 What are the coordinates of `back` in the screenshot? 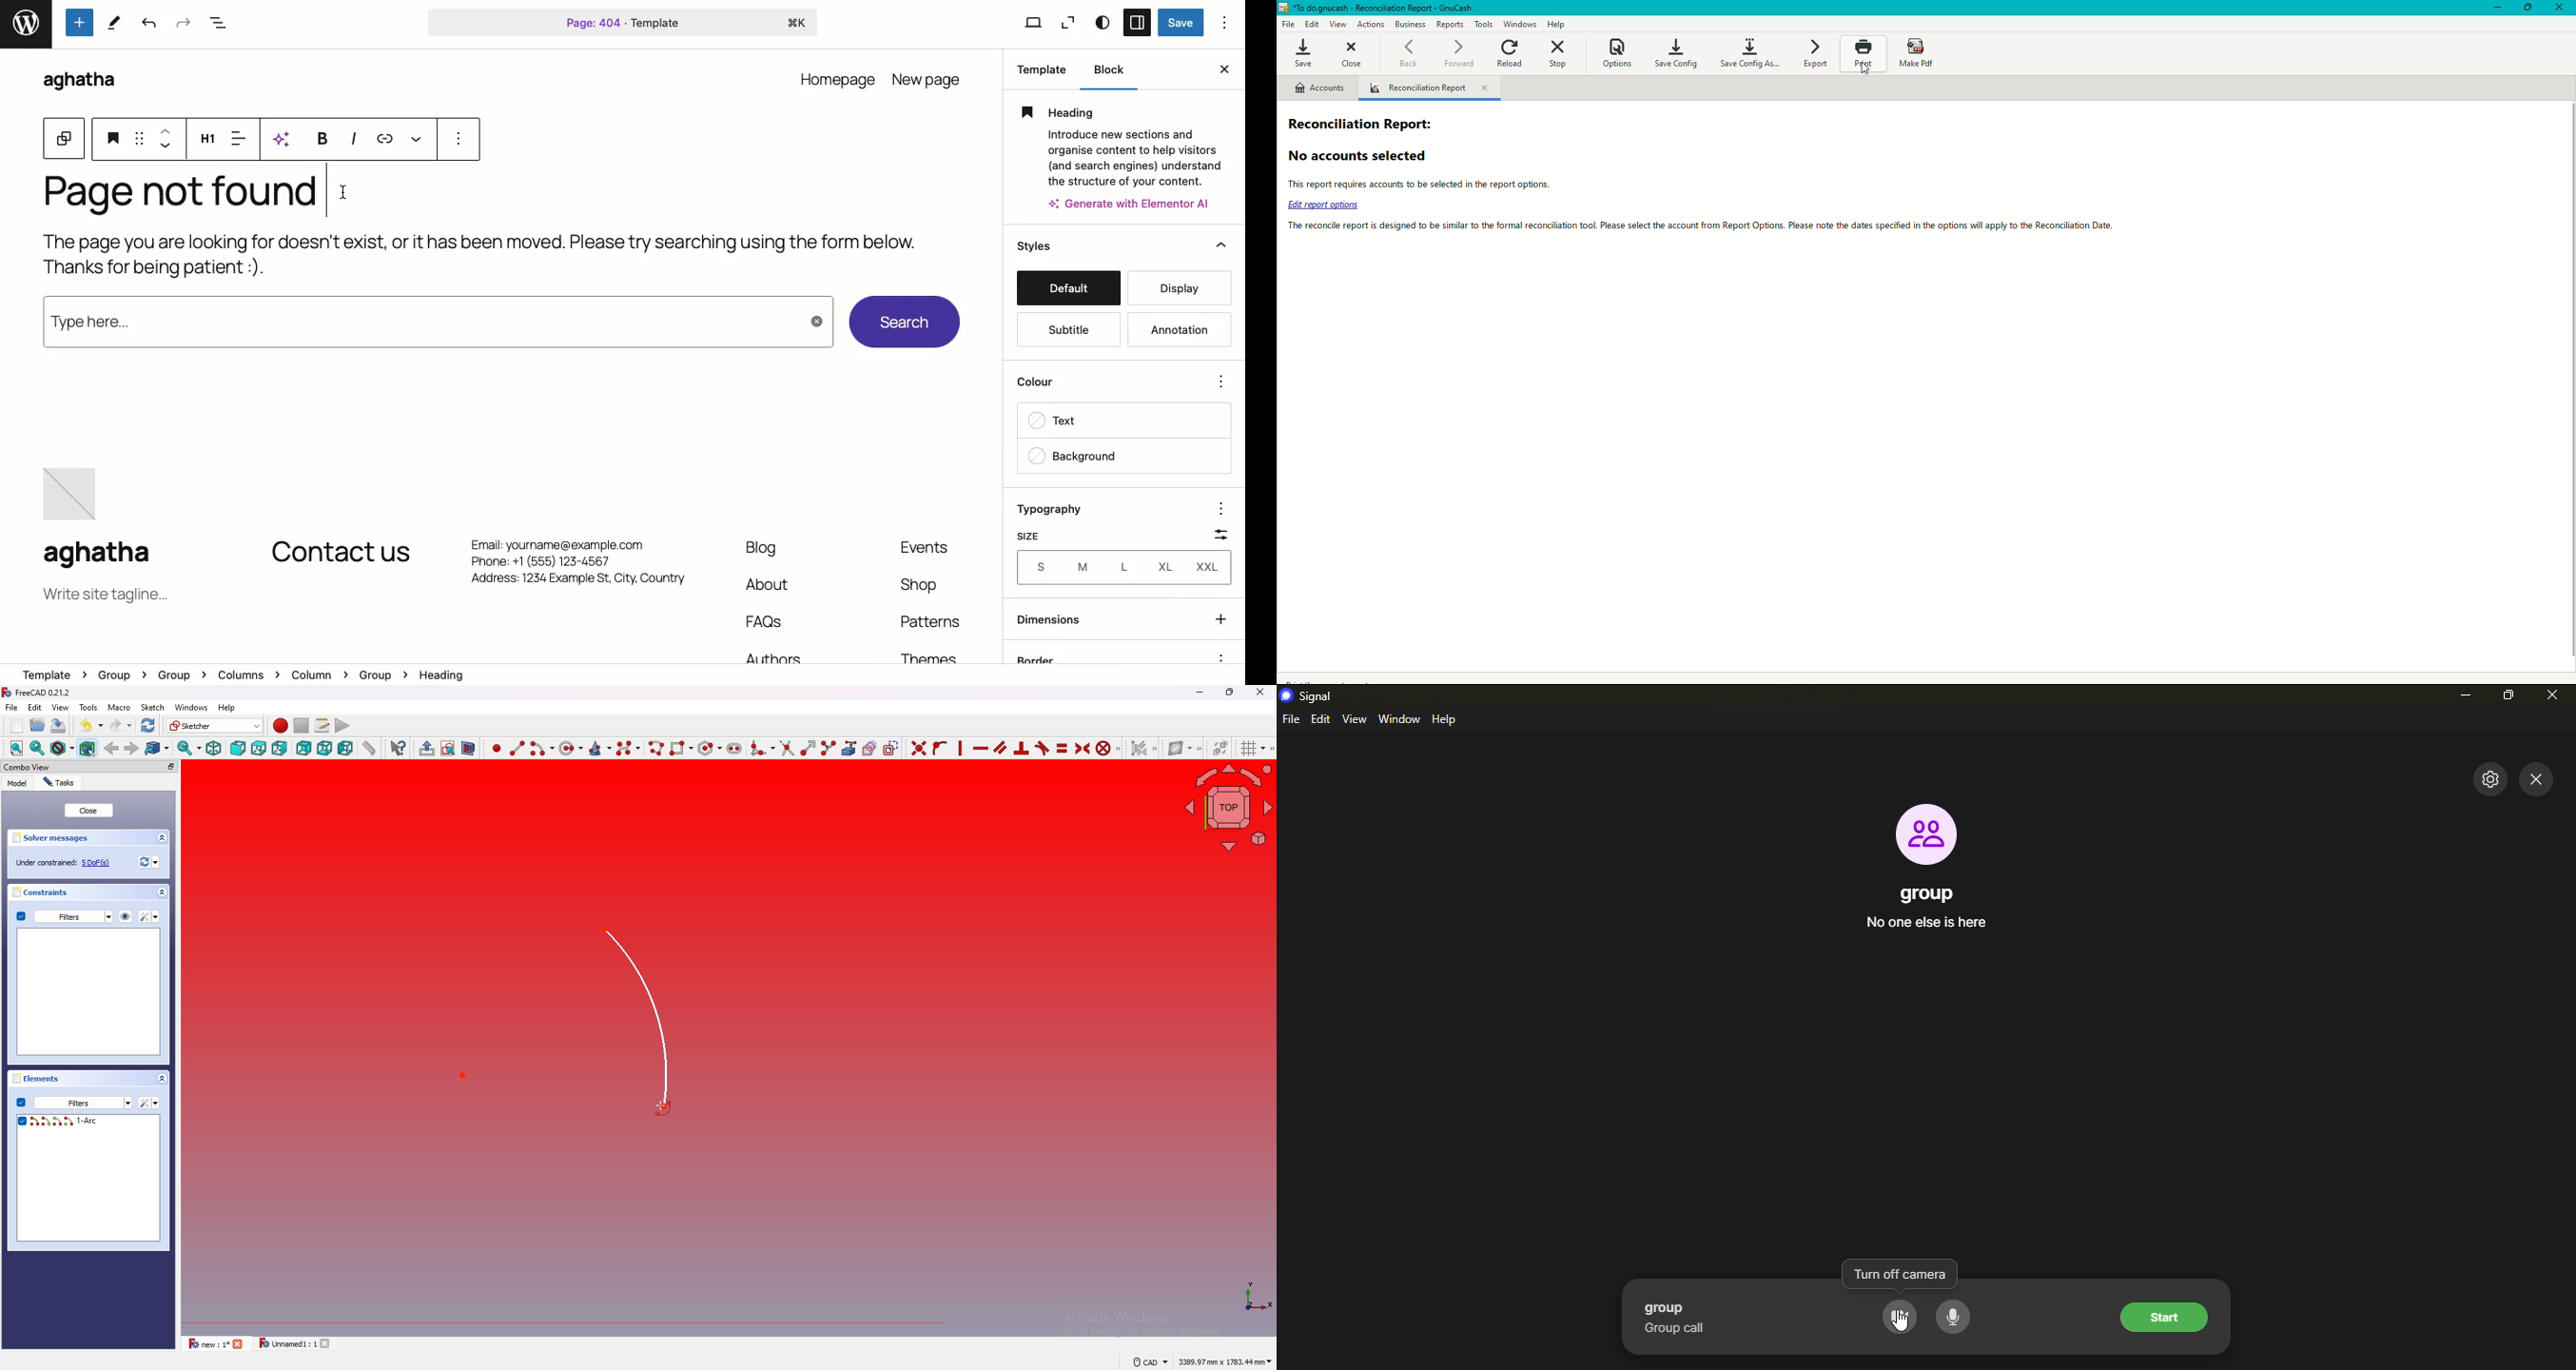 It's located at (304, 748).